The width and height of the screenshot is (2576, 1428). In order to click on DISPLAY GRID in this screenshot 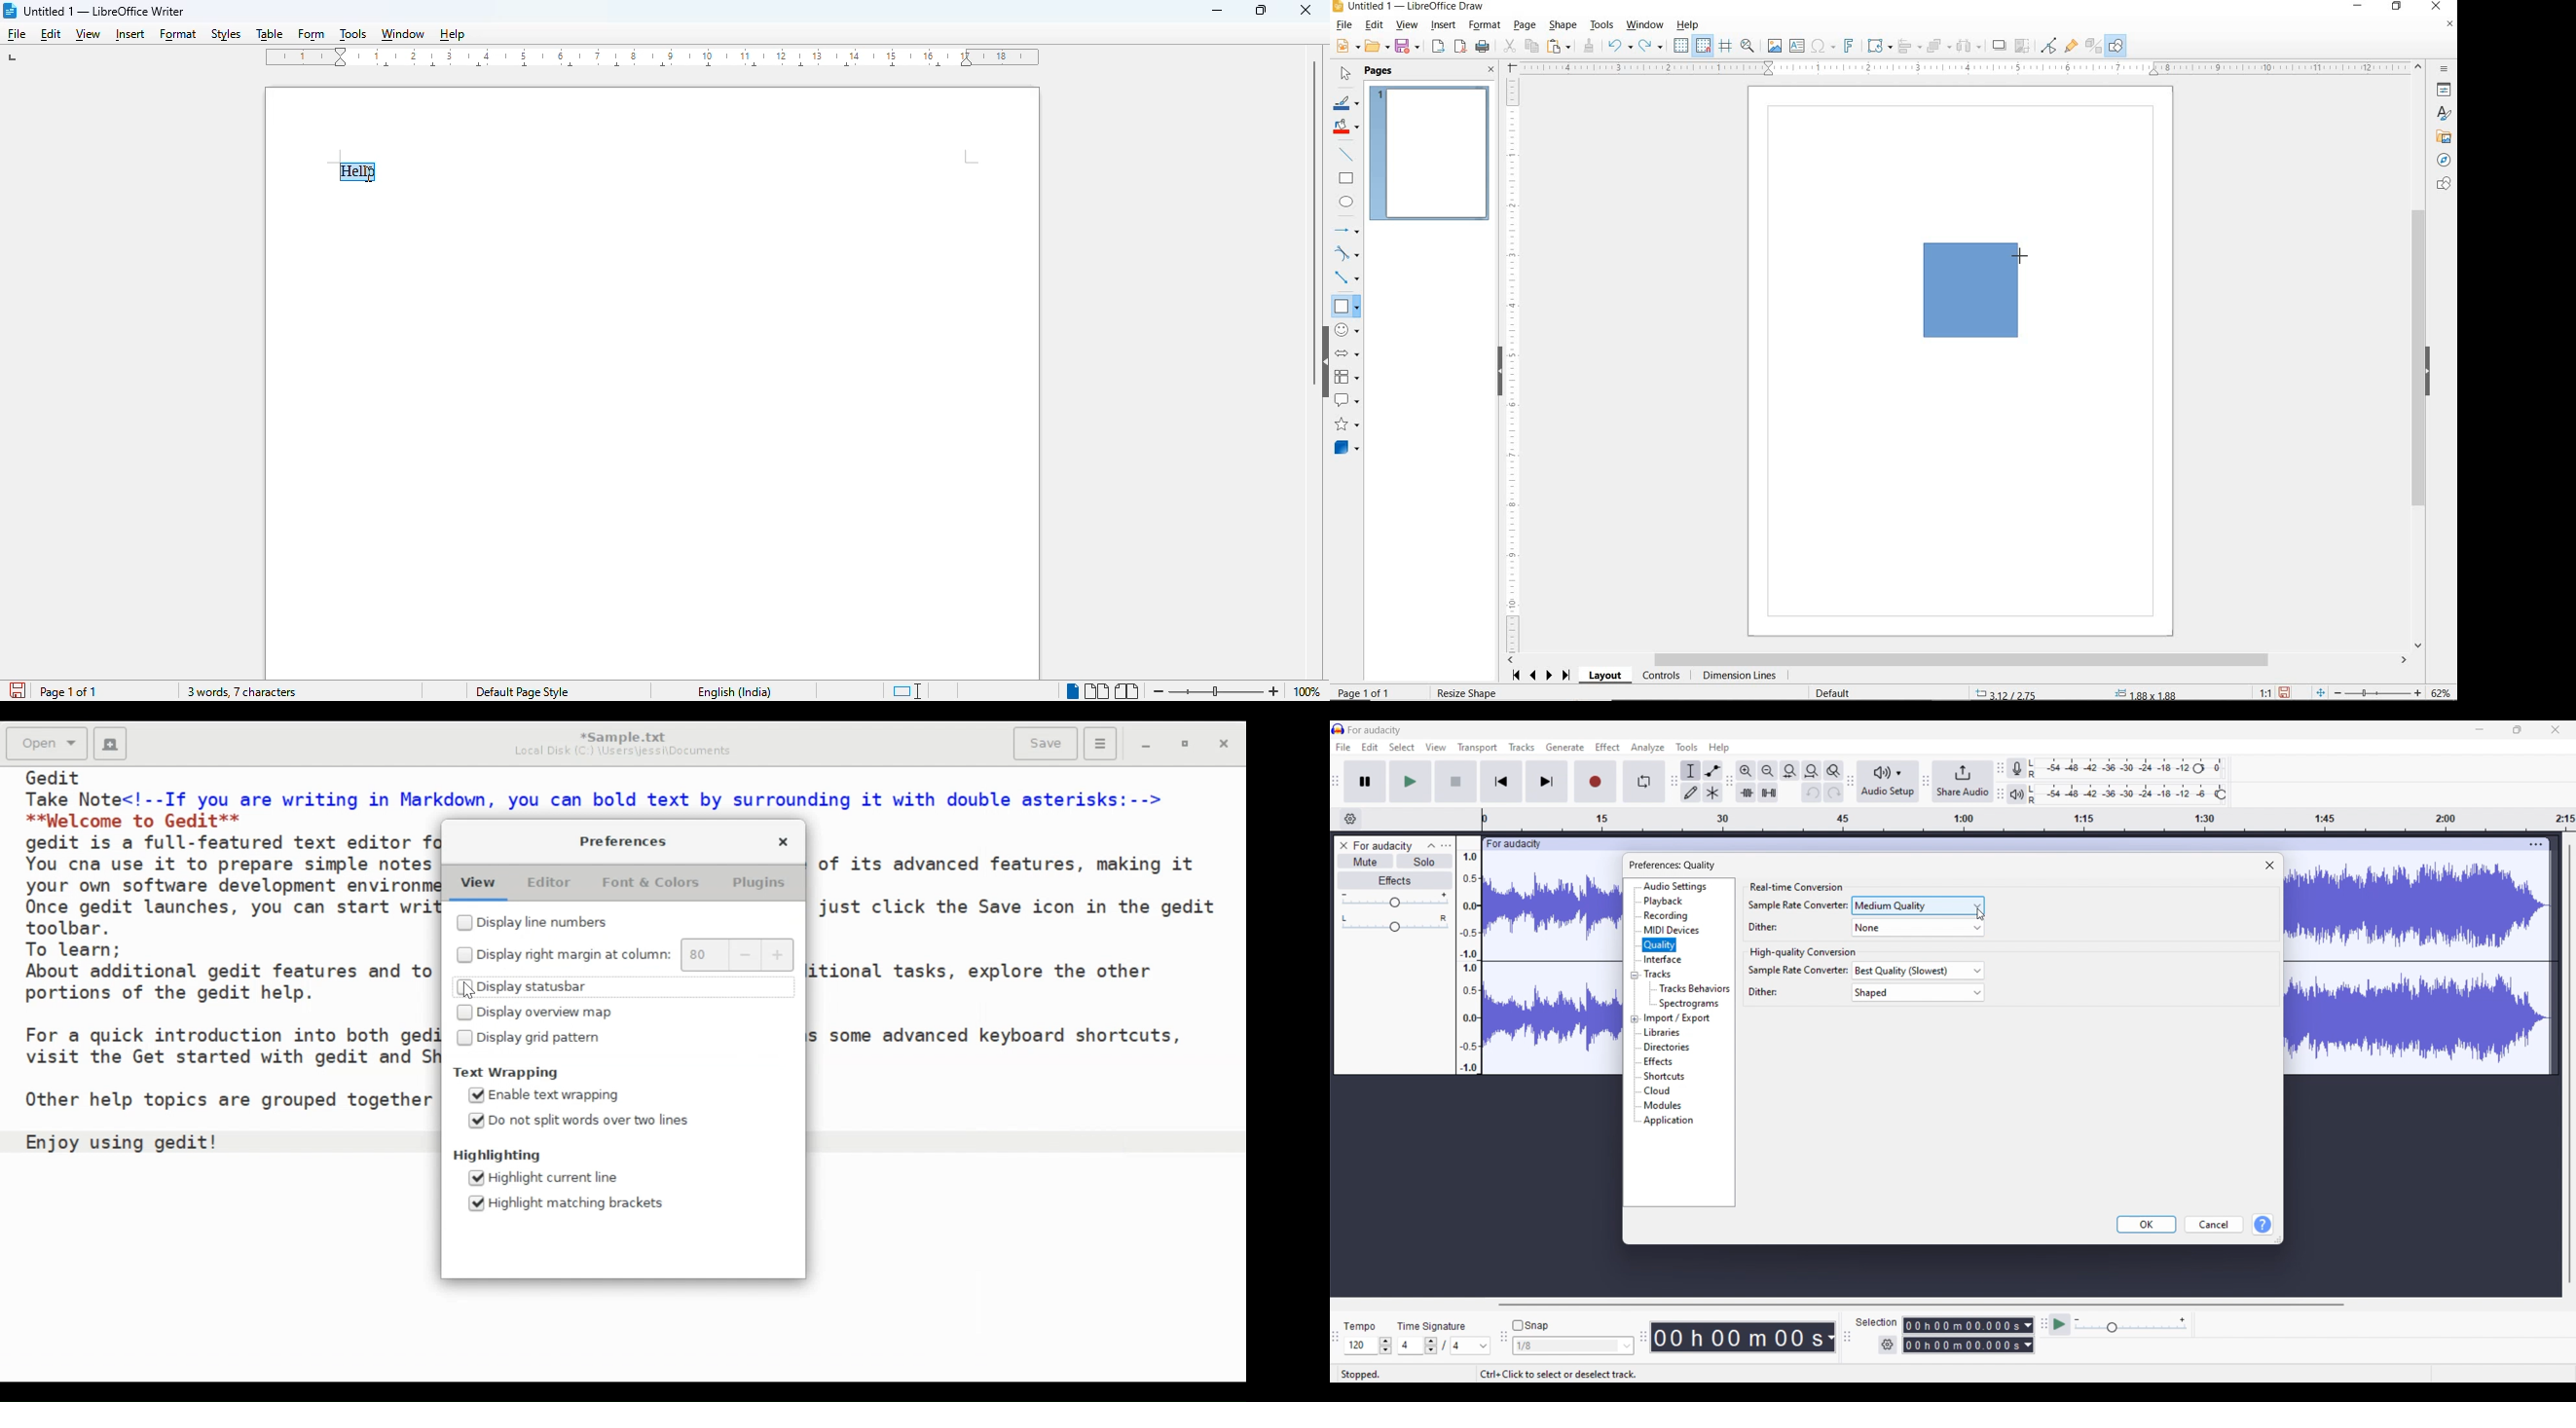, I will do `click(1682, 46)`.